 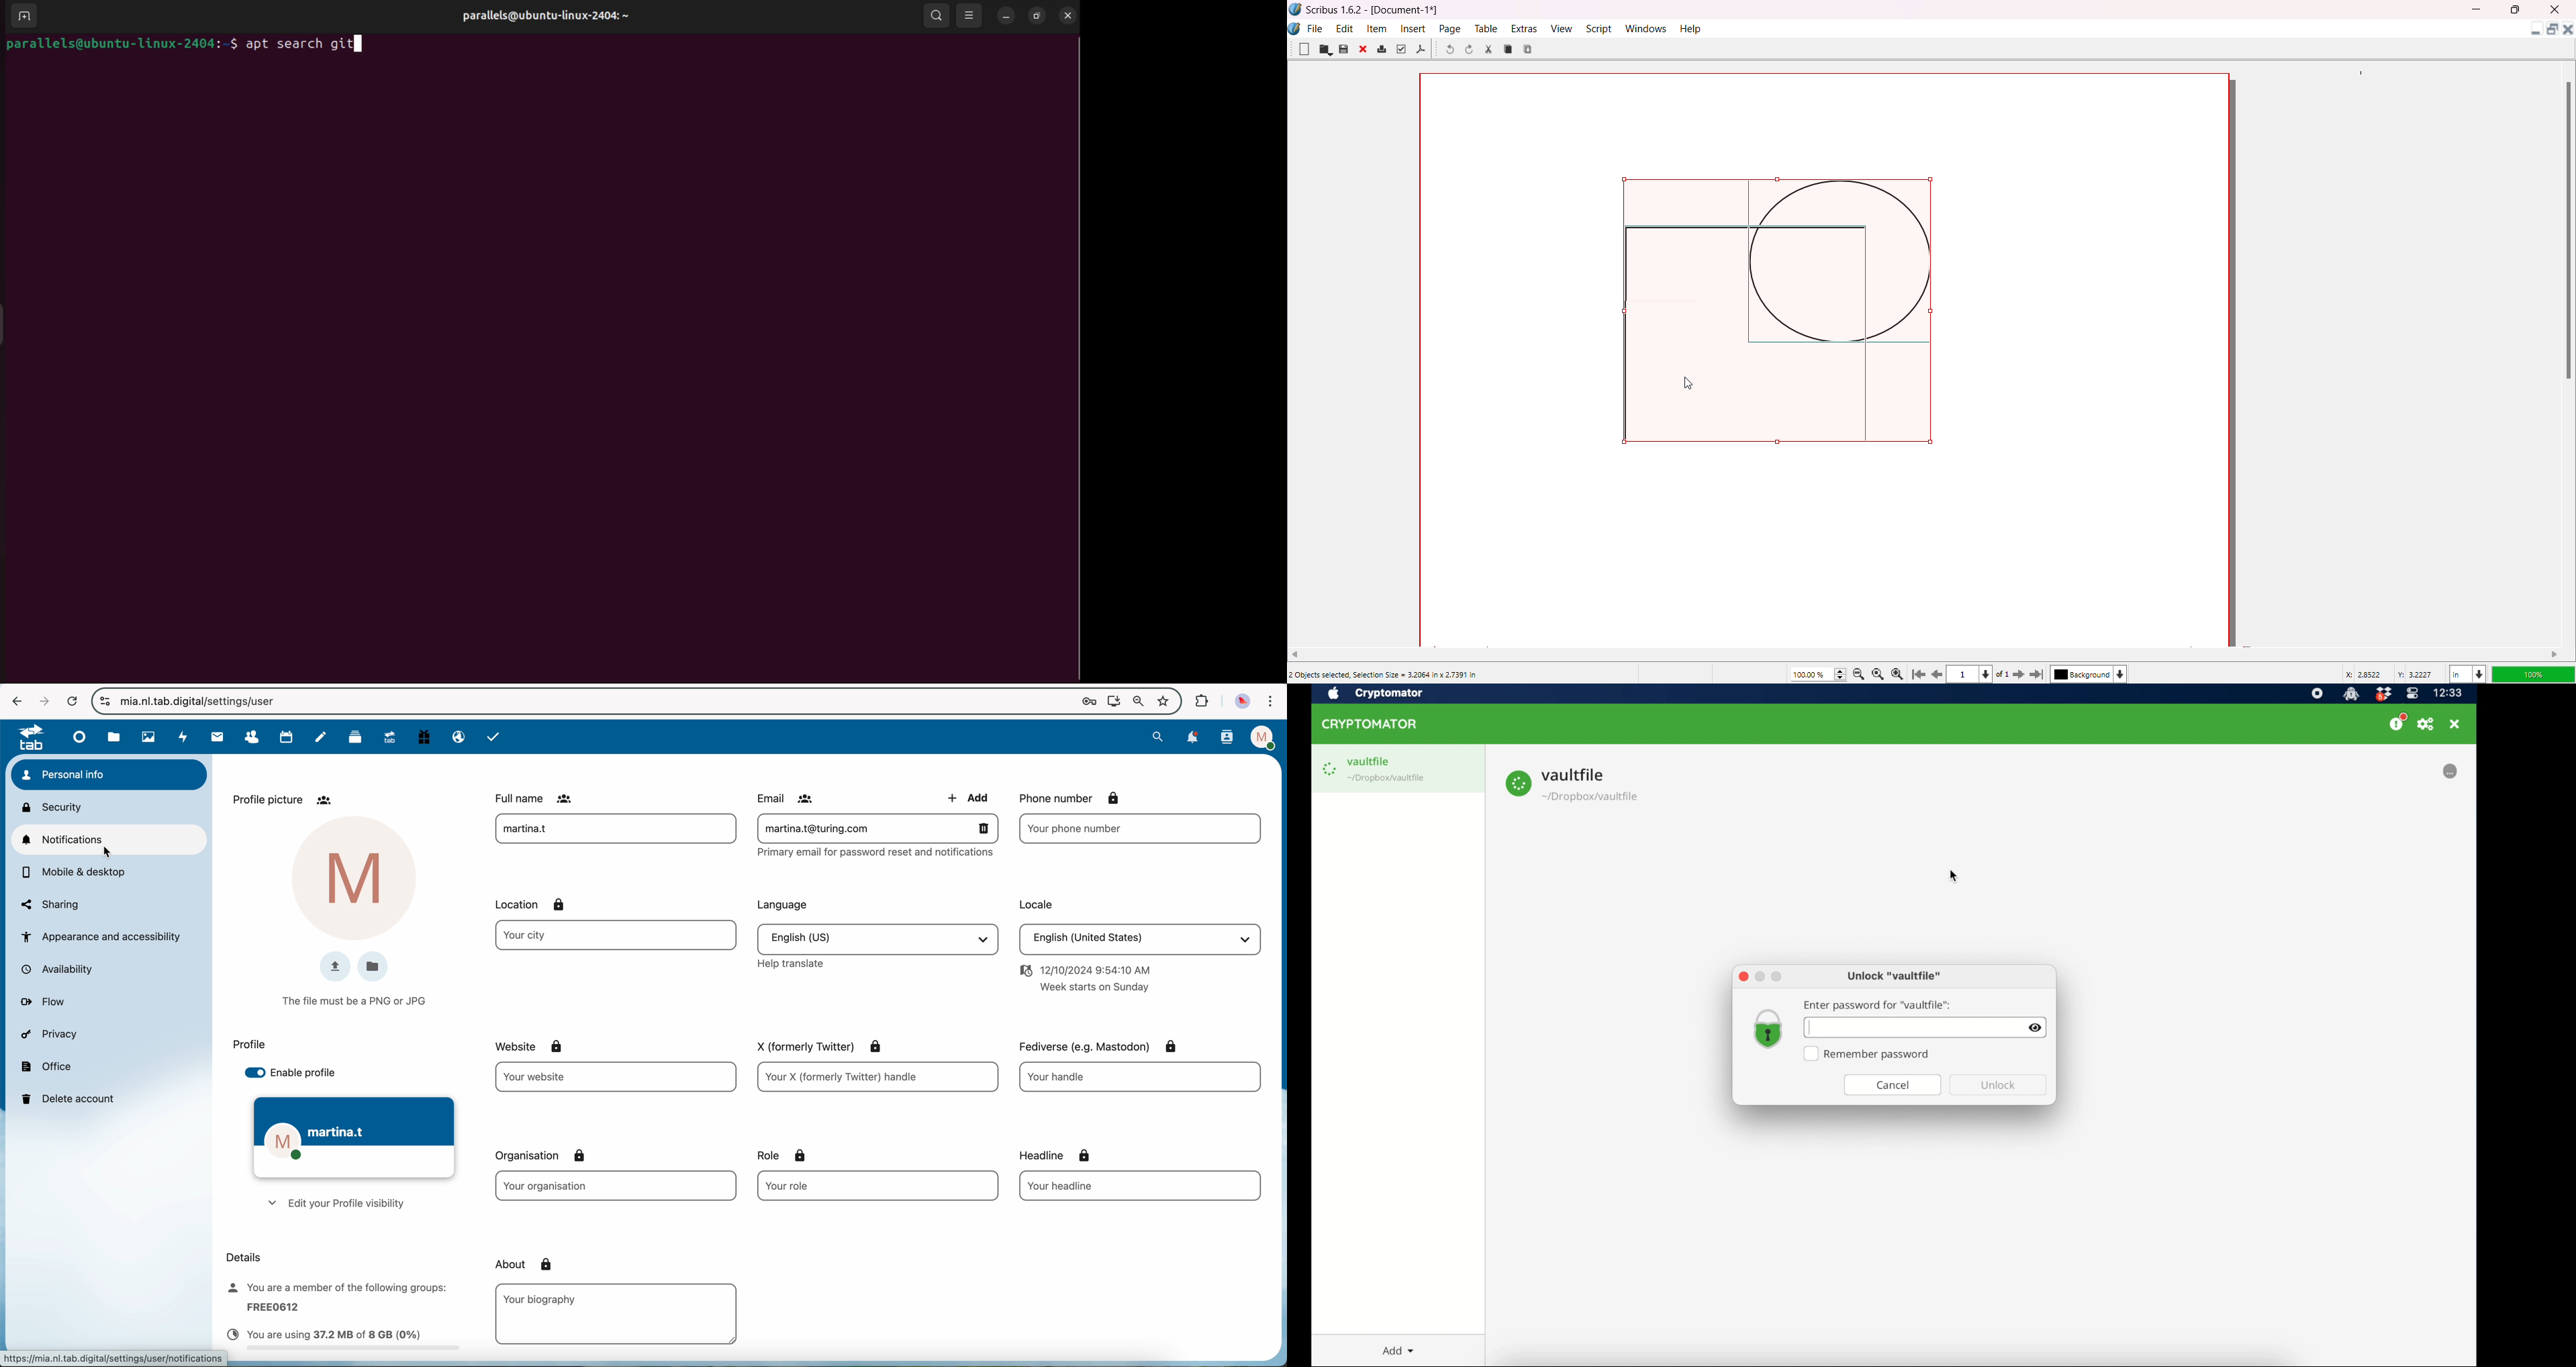 I want to click on X, so click(x=880, y=1077).